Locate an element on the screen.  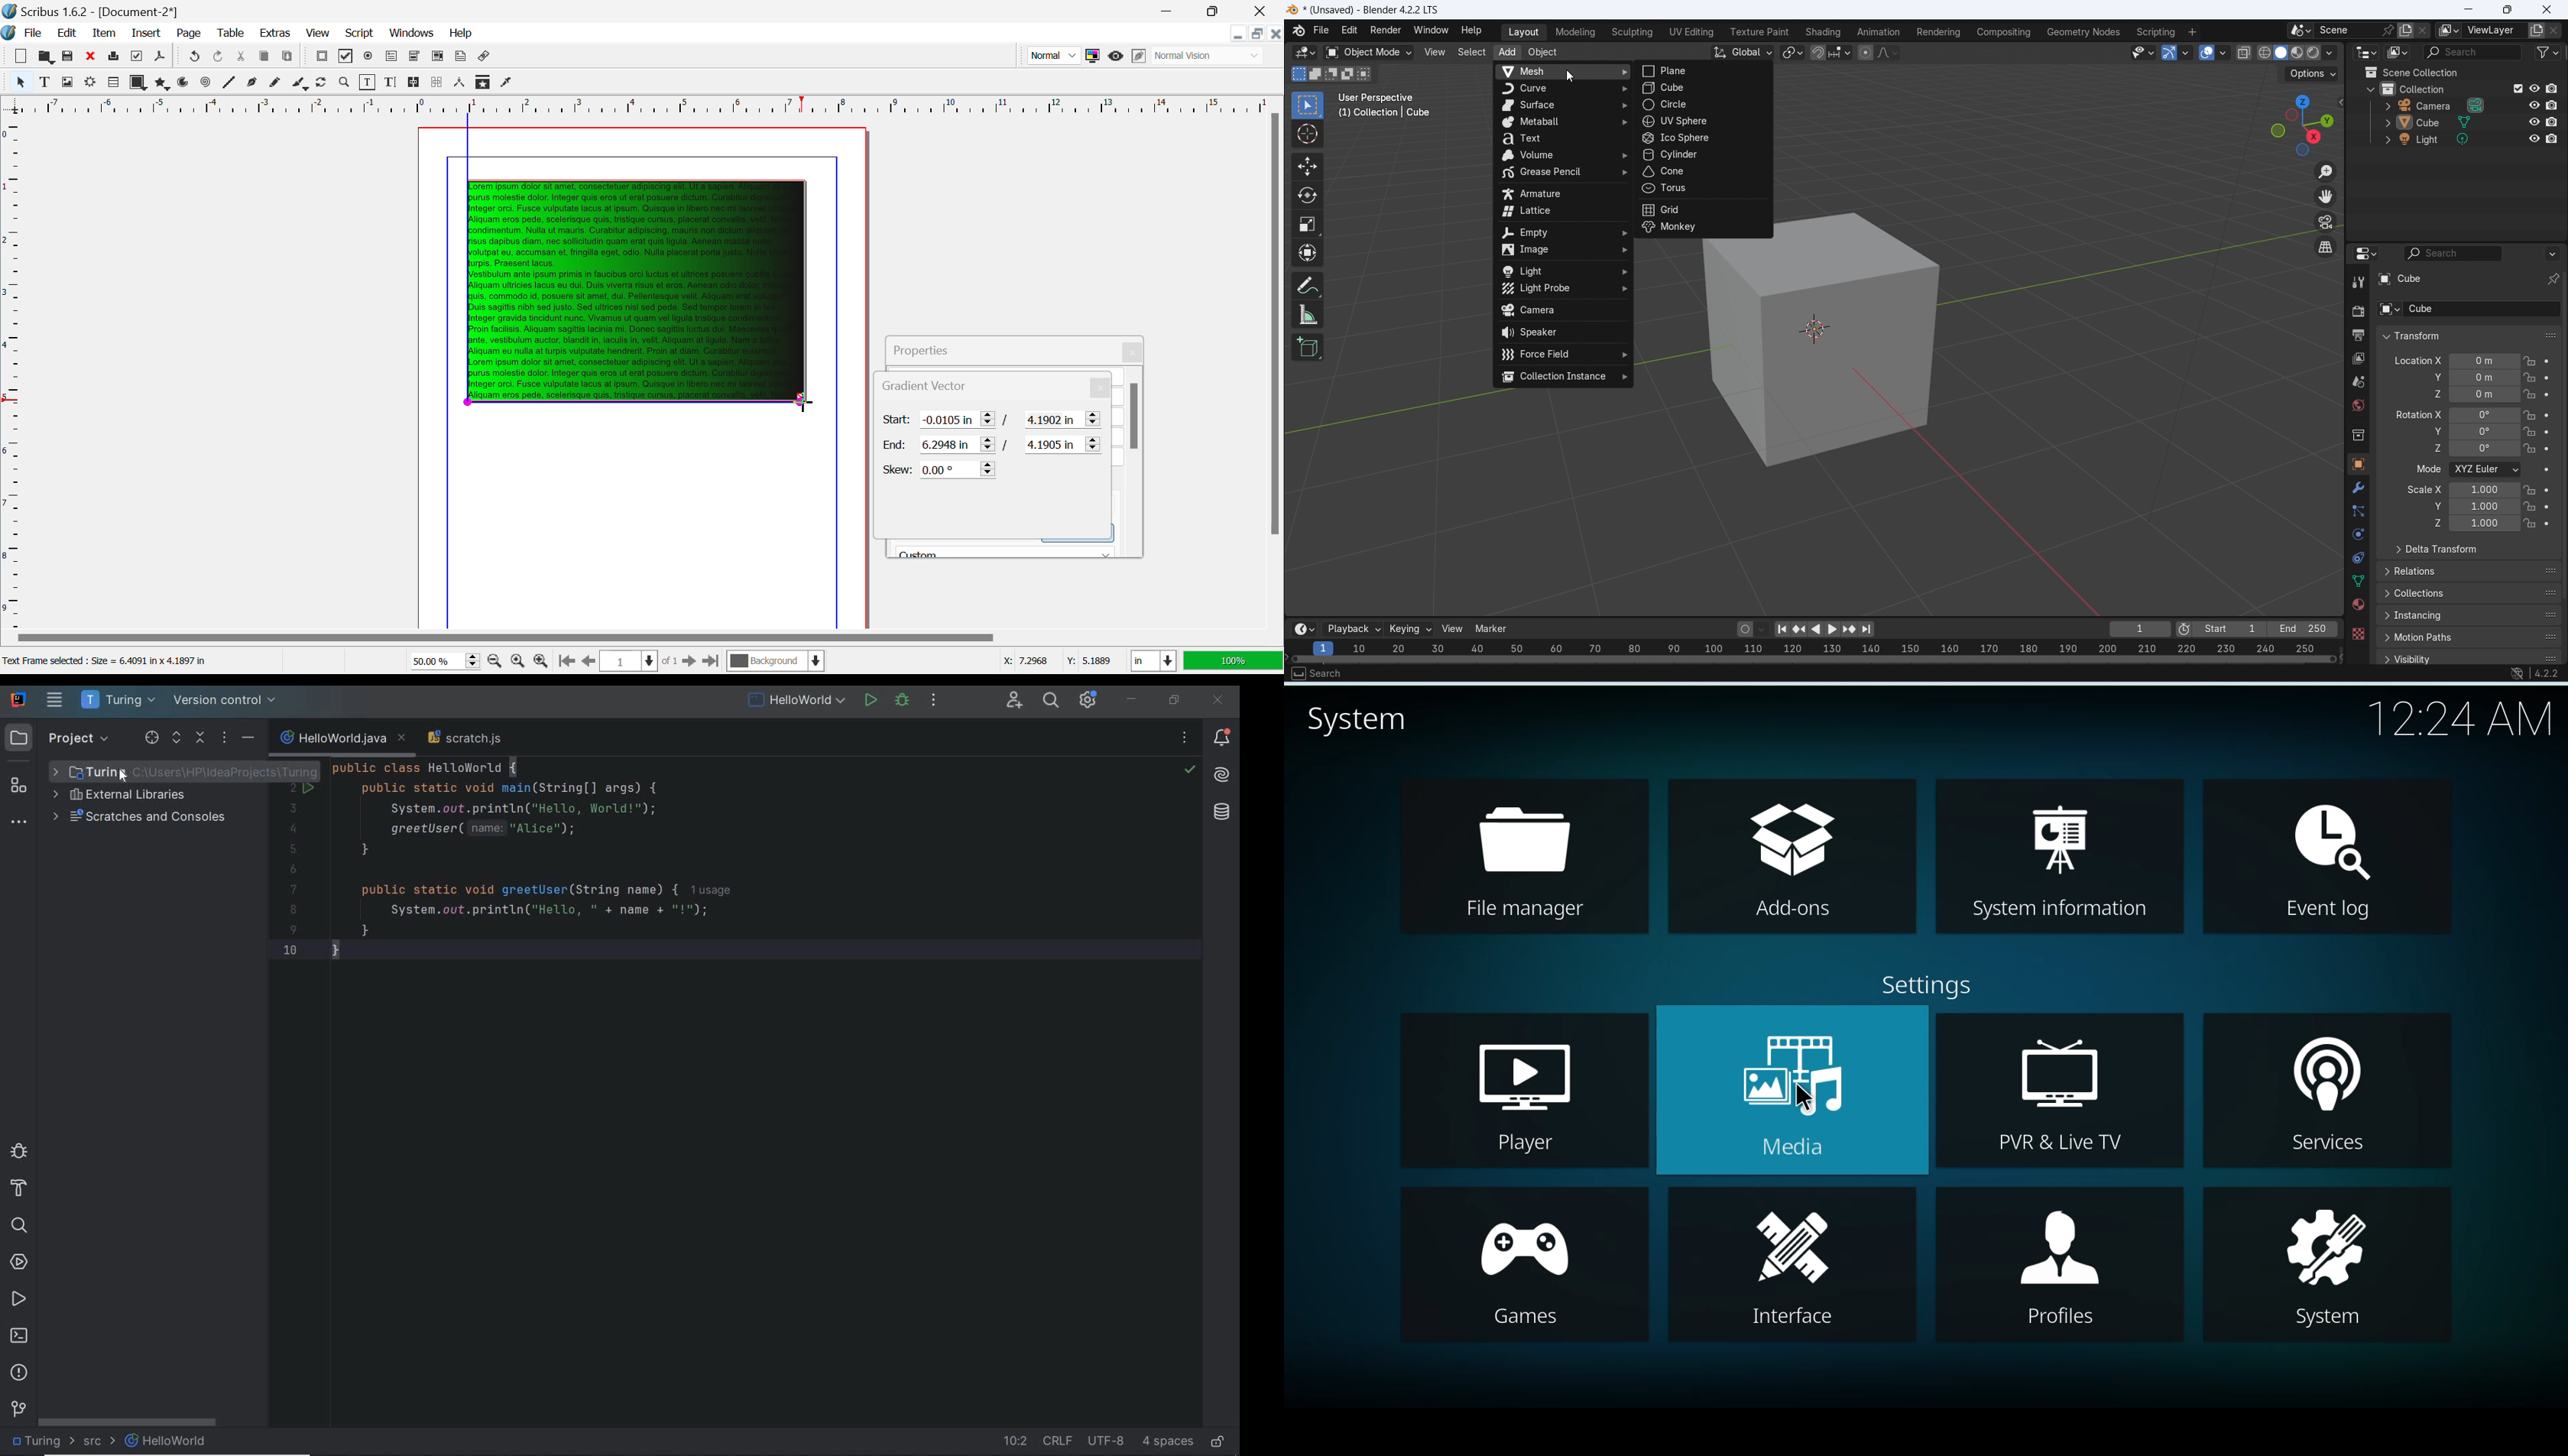
Rotate is located at coordinates (1305, 196).